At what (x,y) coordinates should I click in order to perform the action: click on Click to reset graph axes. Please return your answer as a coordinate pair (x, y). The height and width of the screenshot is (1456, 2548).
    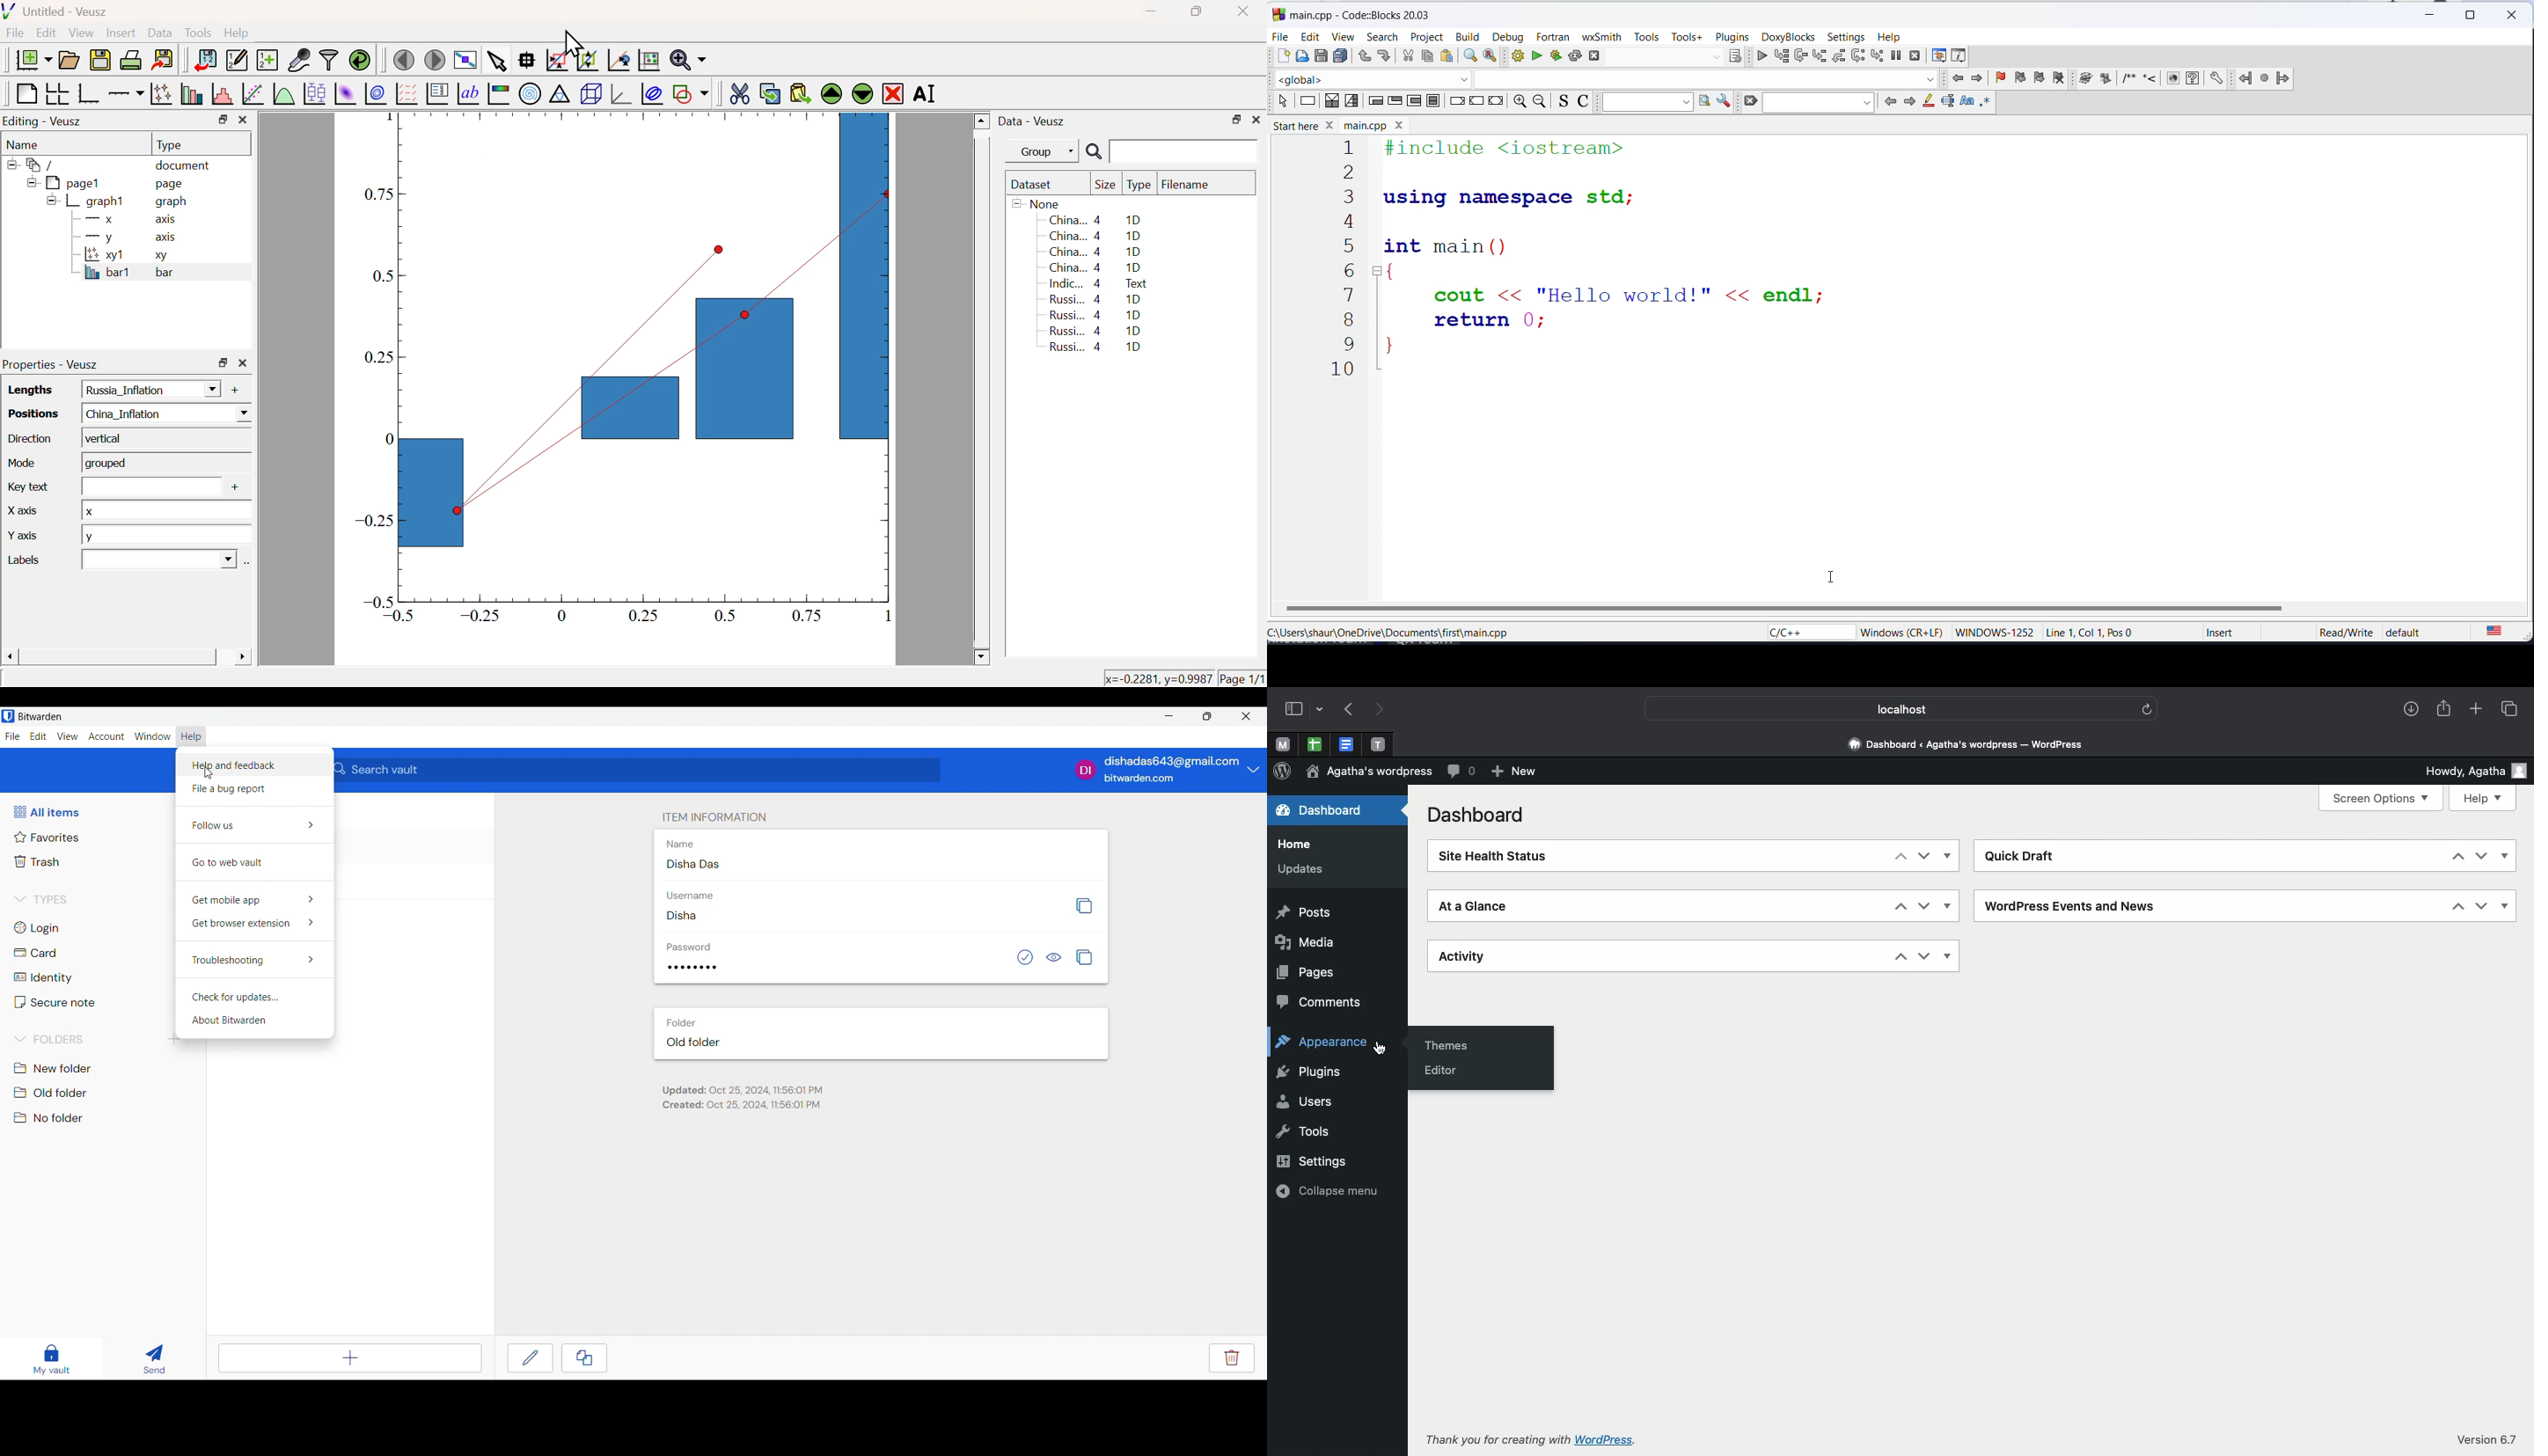
    Looking at the image, I should click on (616, 61).